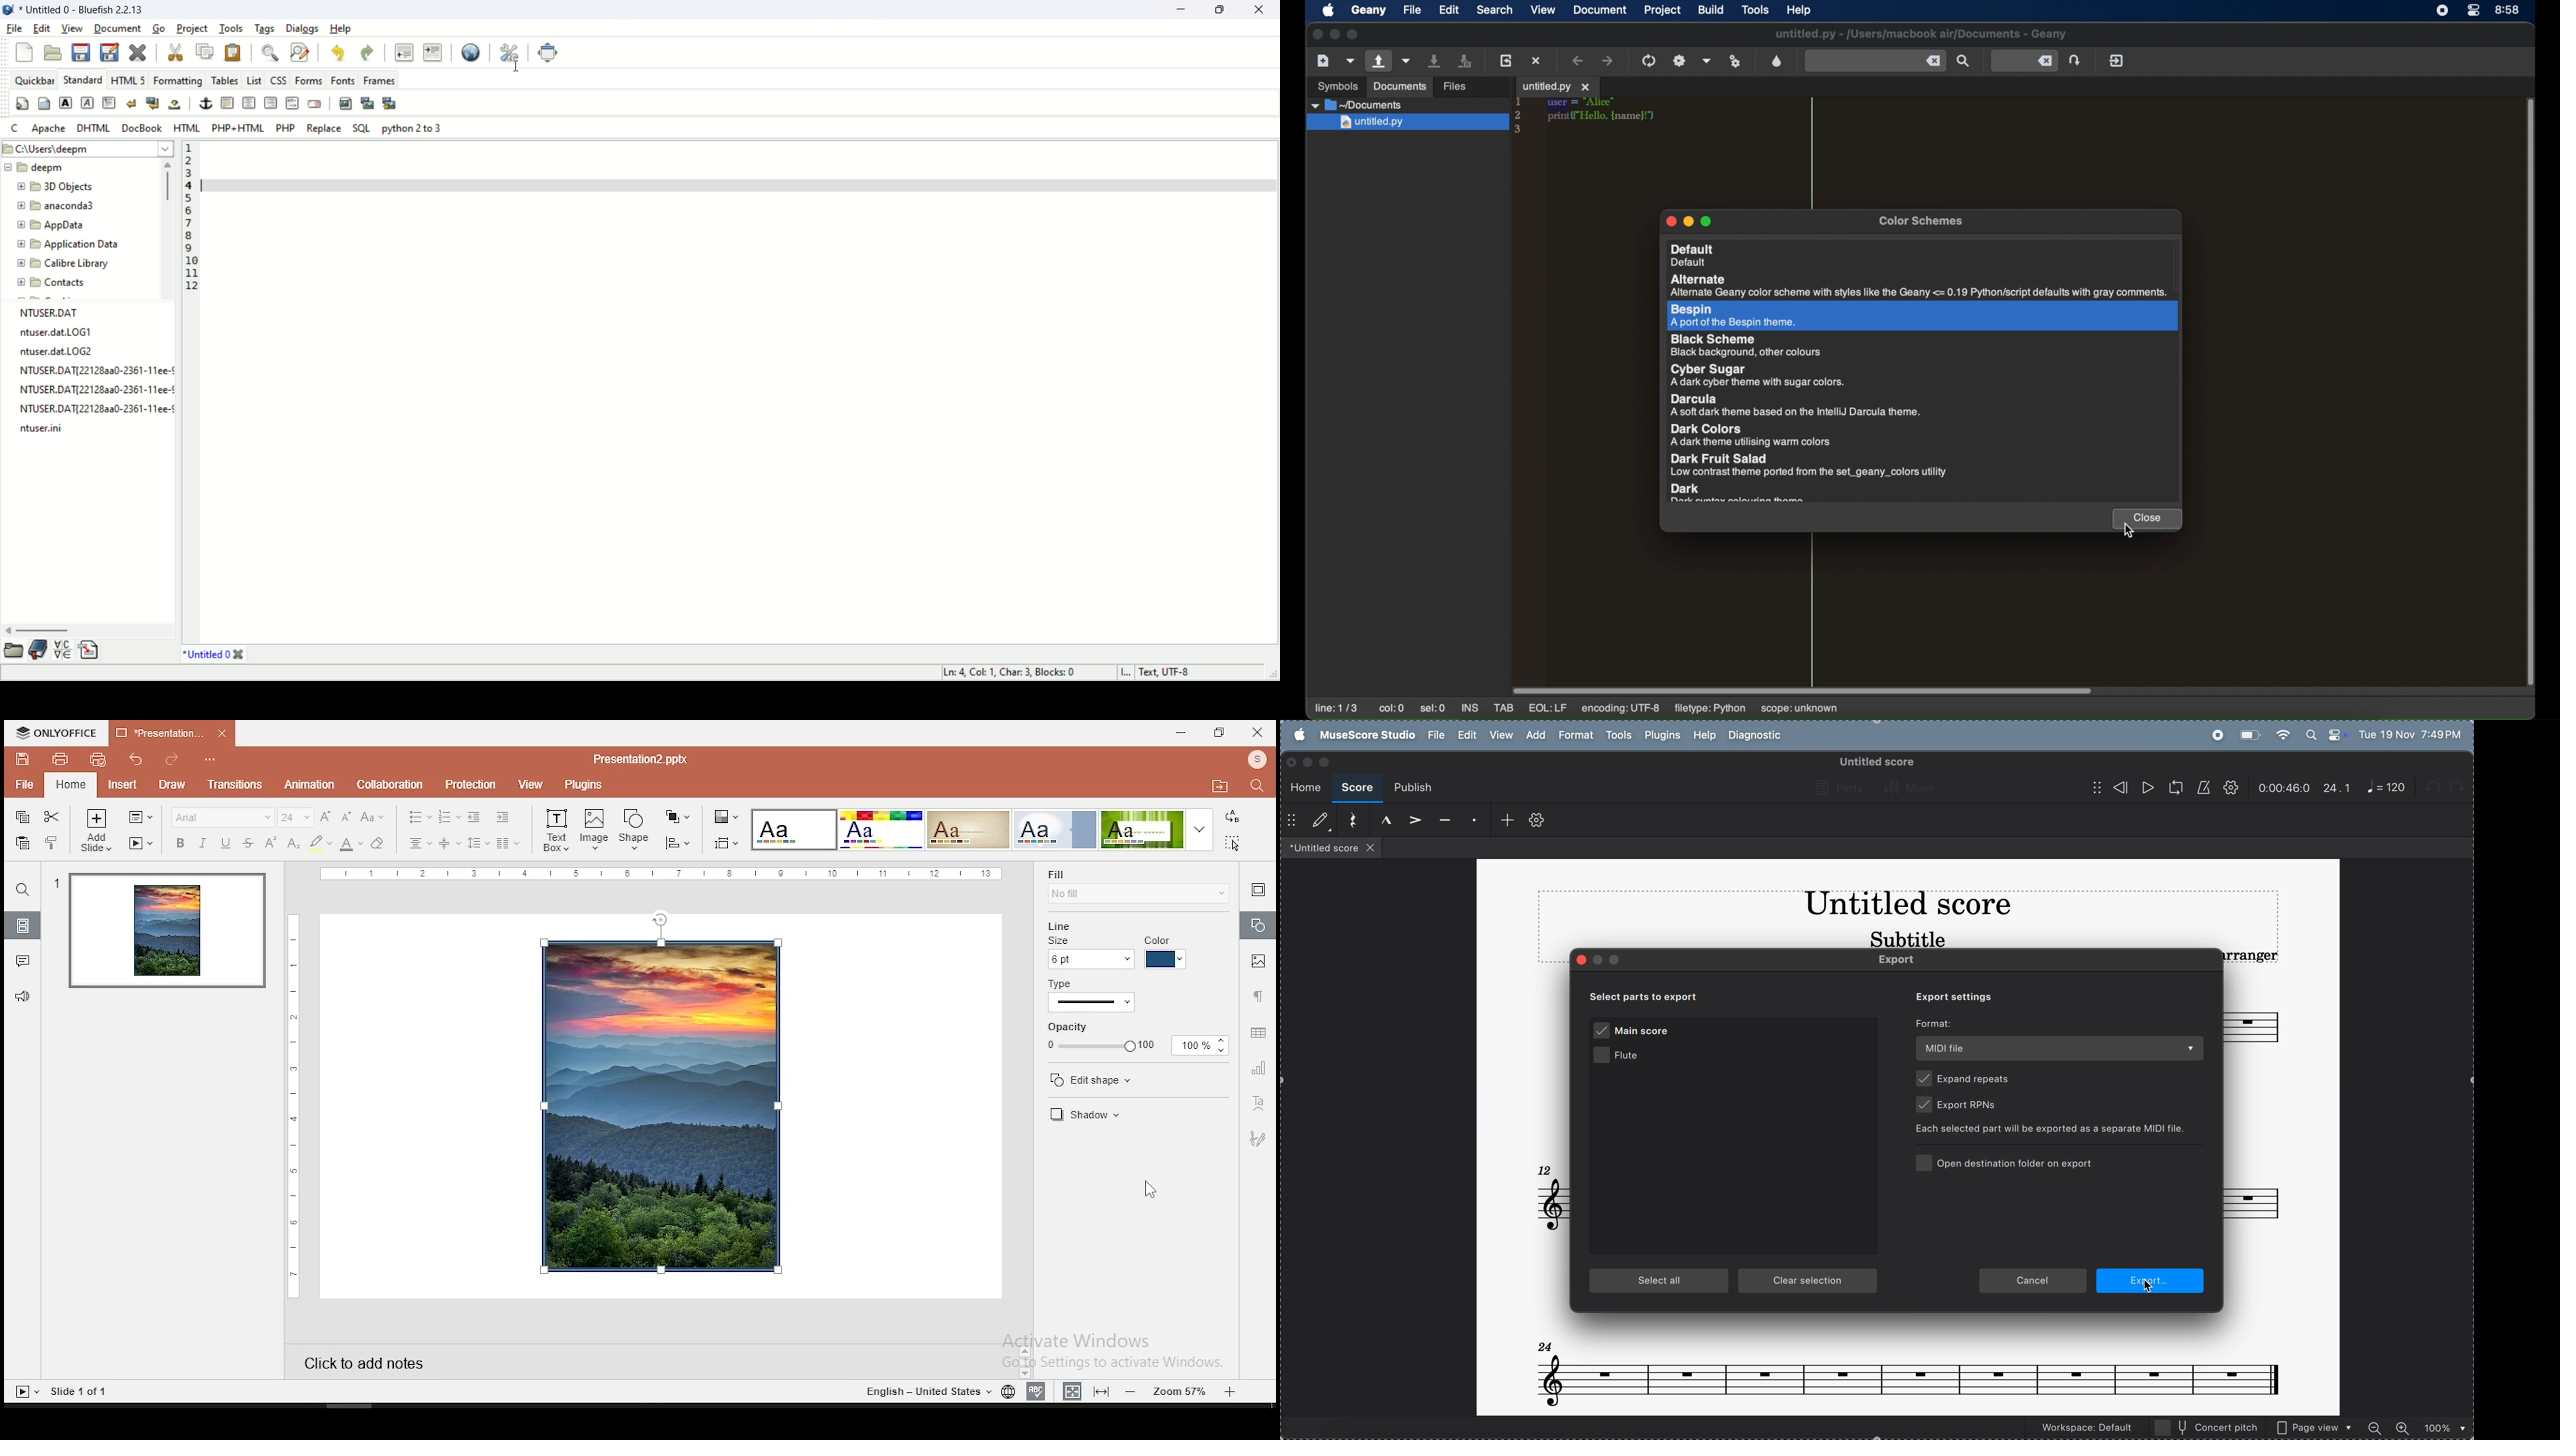 The image size is (2576, 1456). I want to click on color schemes, so click(1921, 221).